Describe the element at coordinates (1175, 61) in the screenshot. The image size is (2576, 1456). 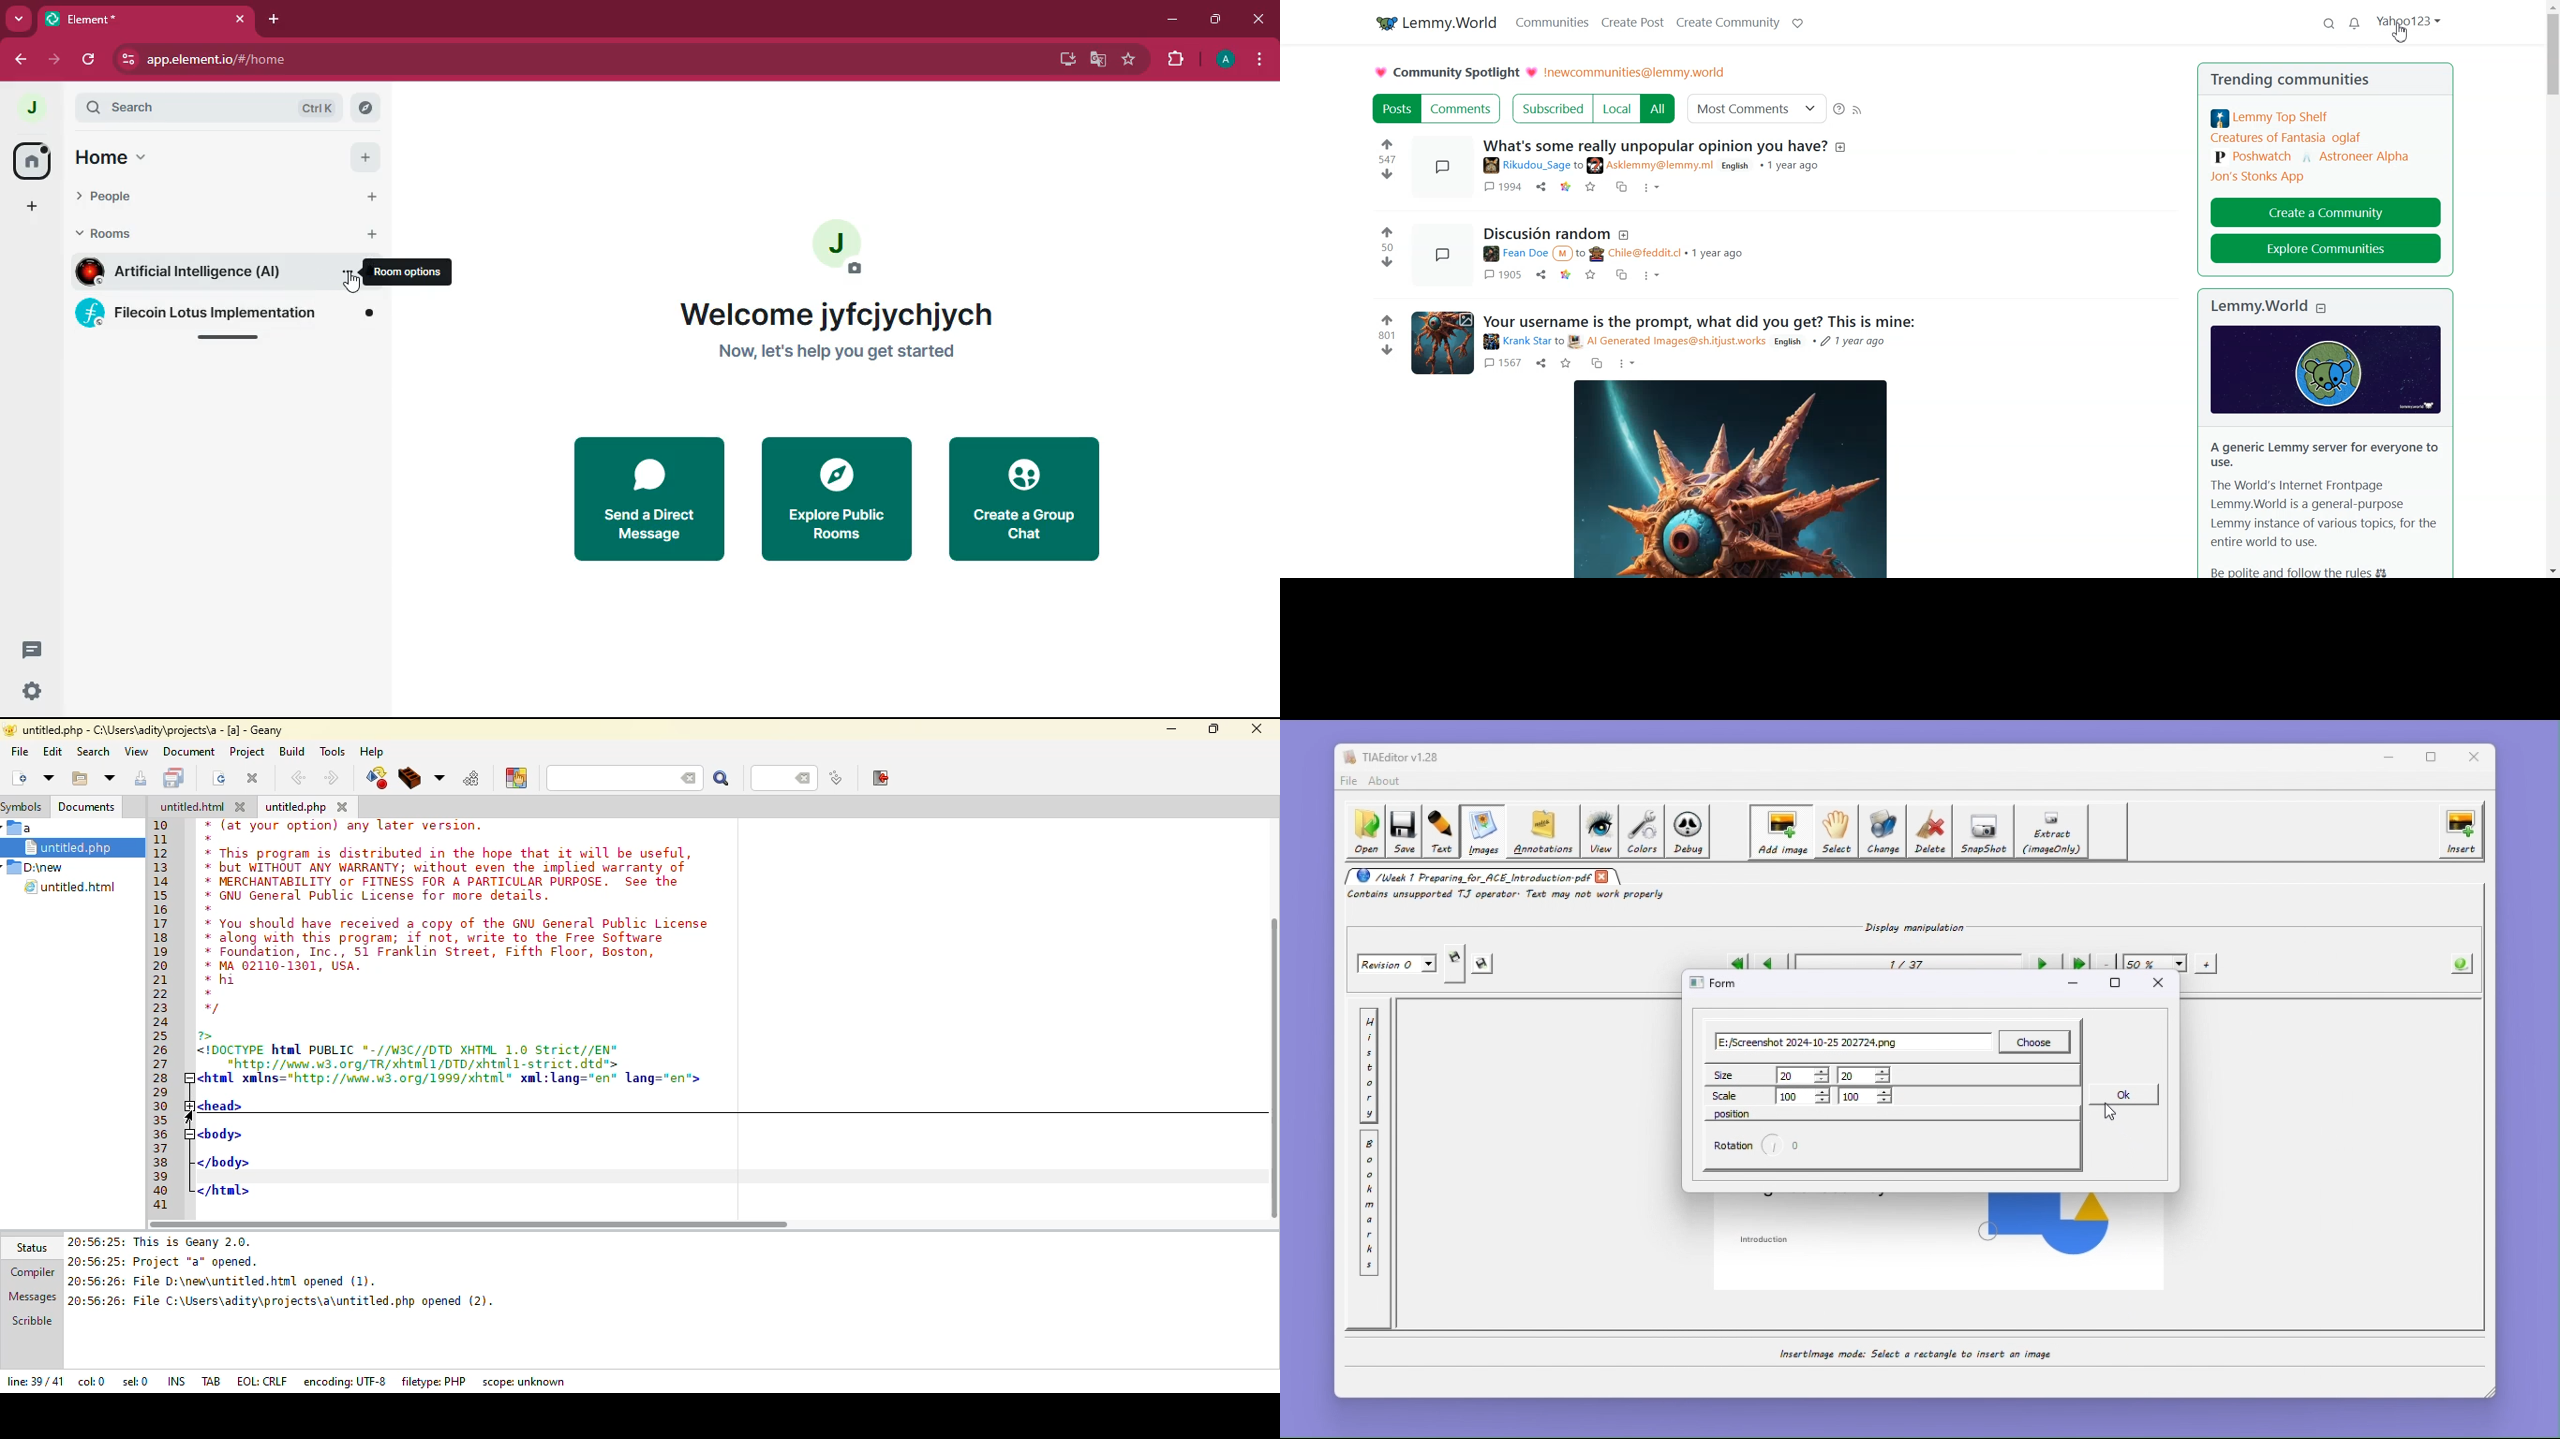
I see `extensions` at that location.